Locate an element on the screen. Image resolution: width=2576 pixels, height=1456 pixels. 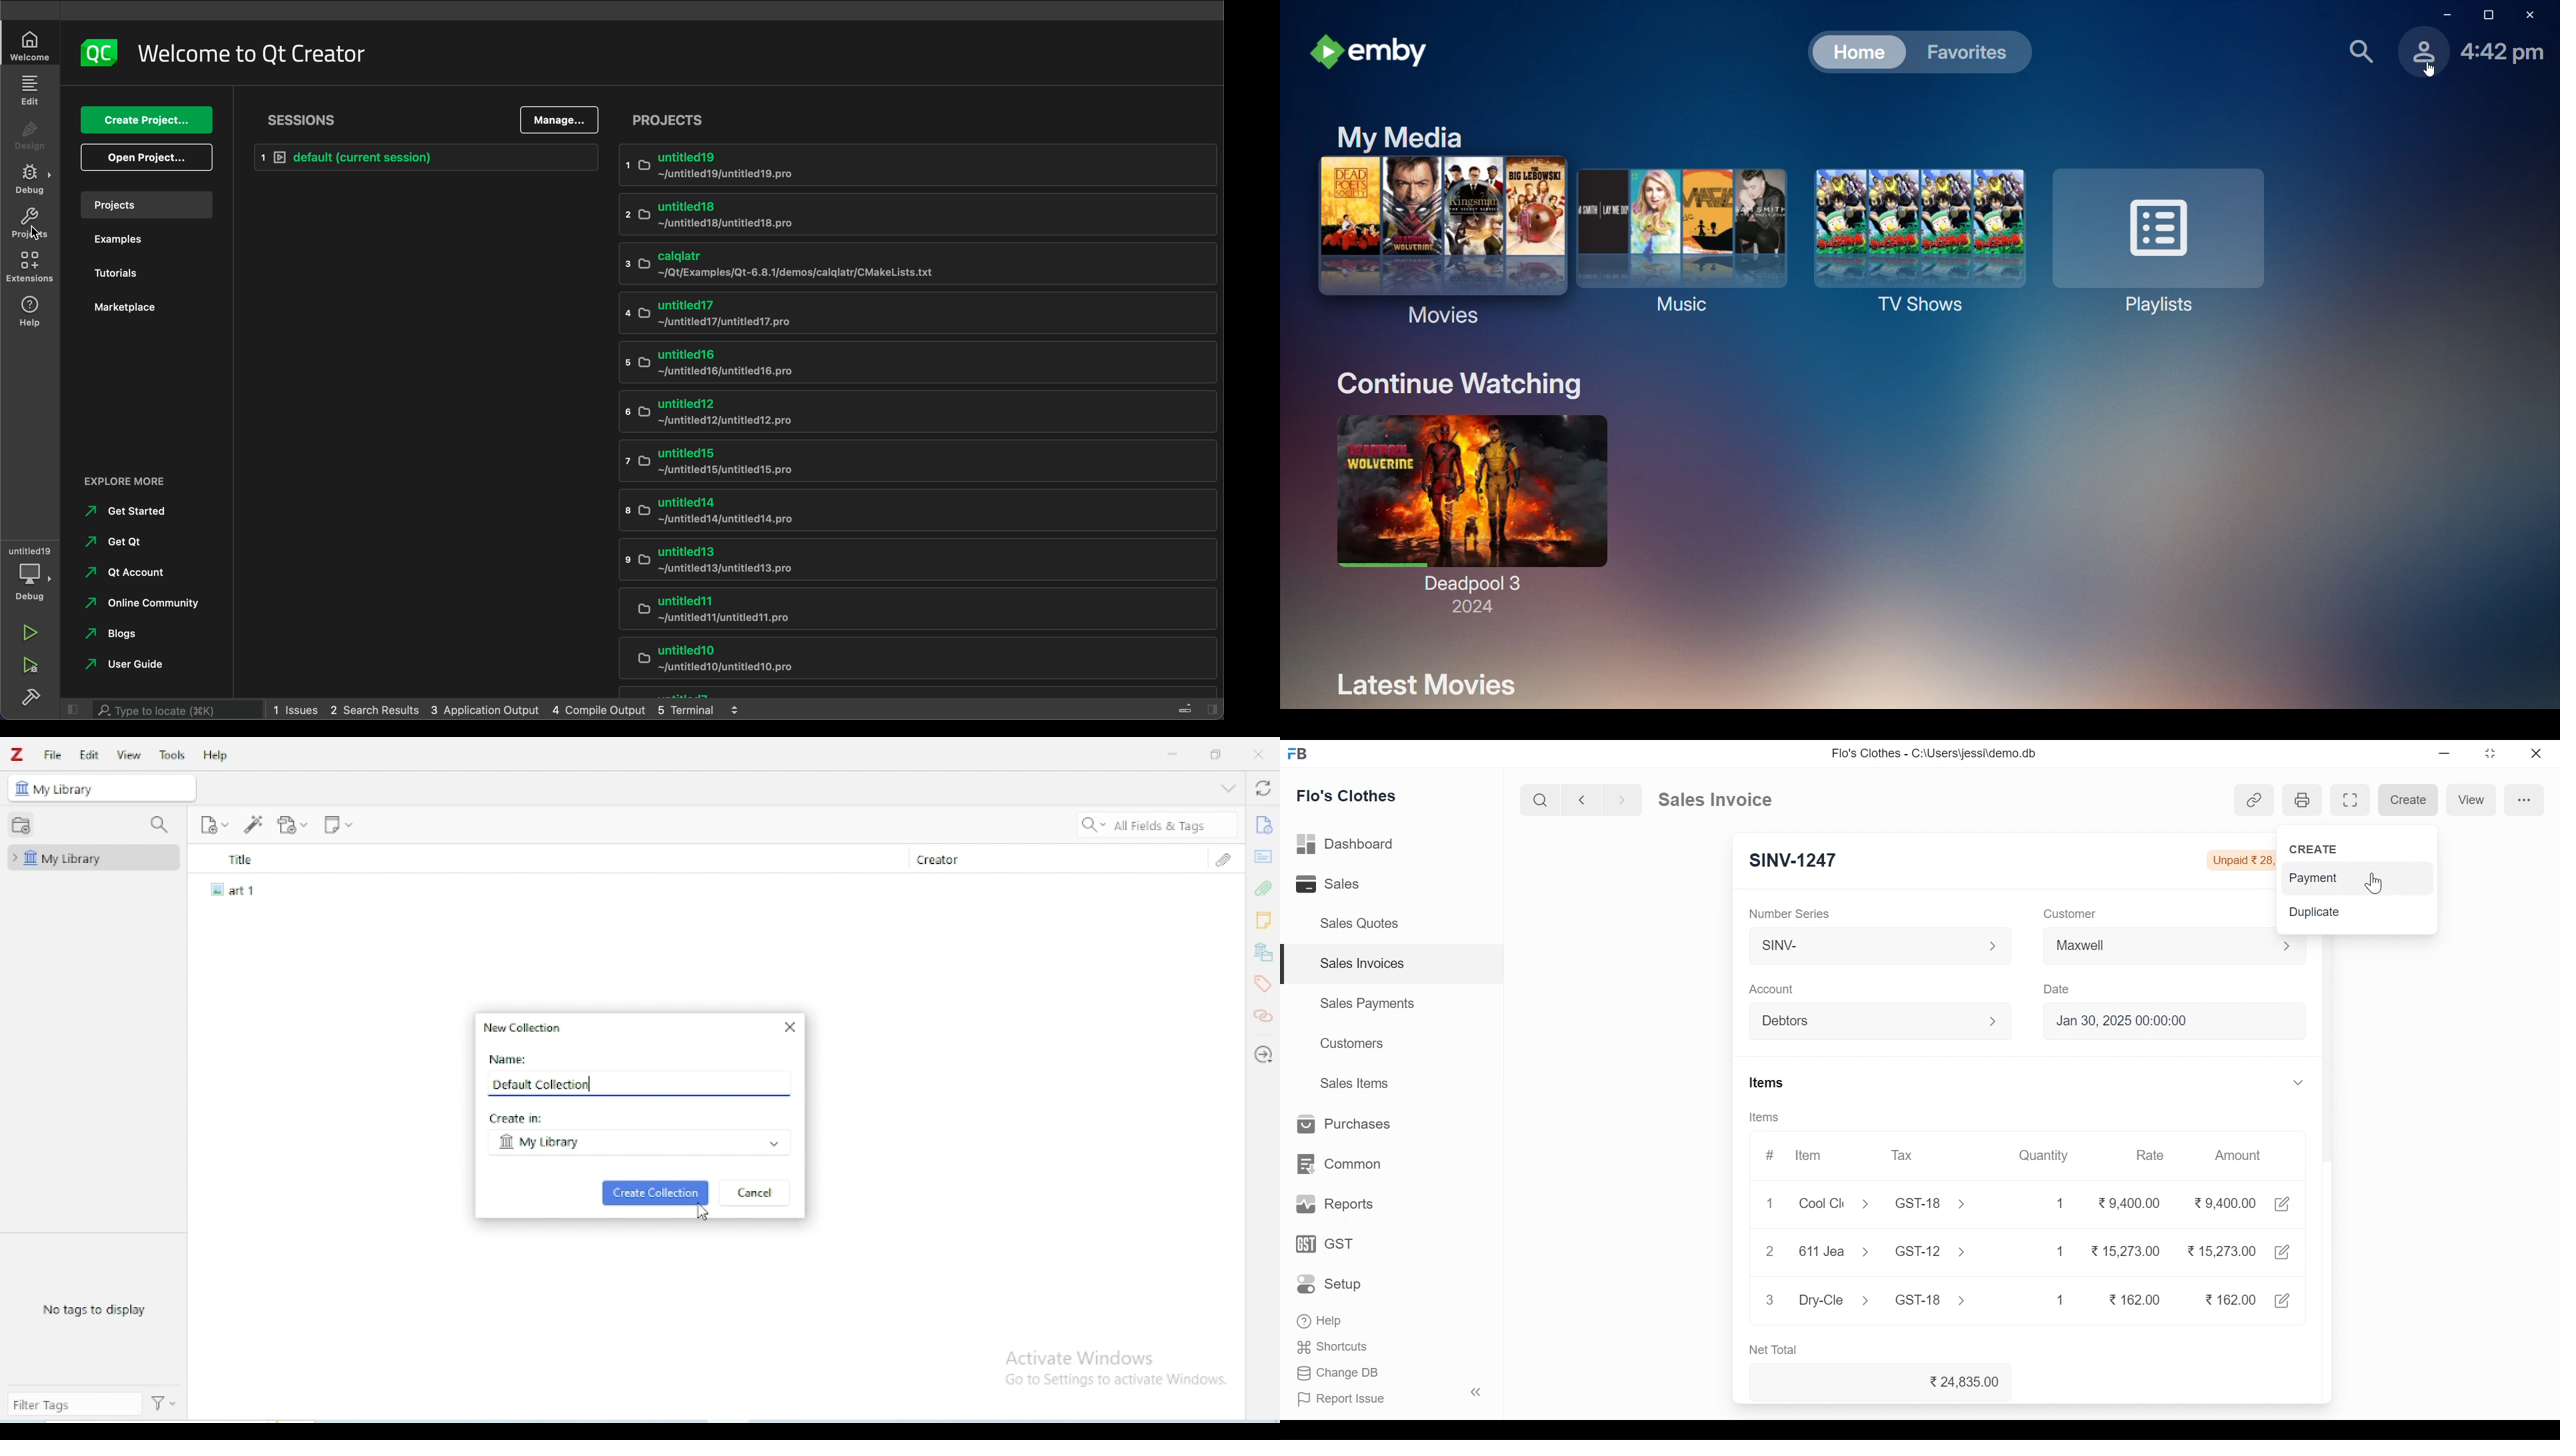
Home is located at coordinates (1859, 52).